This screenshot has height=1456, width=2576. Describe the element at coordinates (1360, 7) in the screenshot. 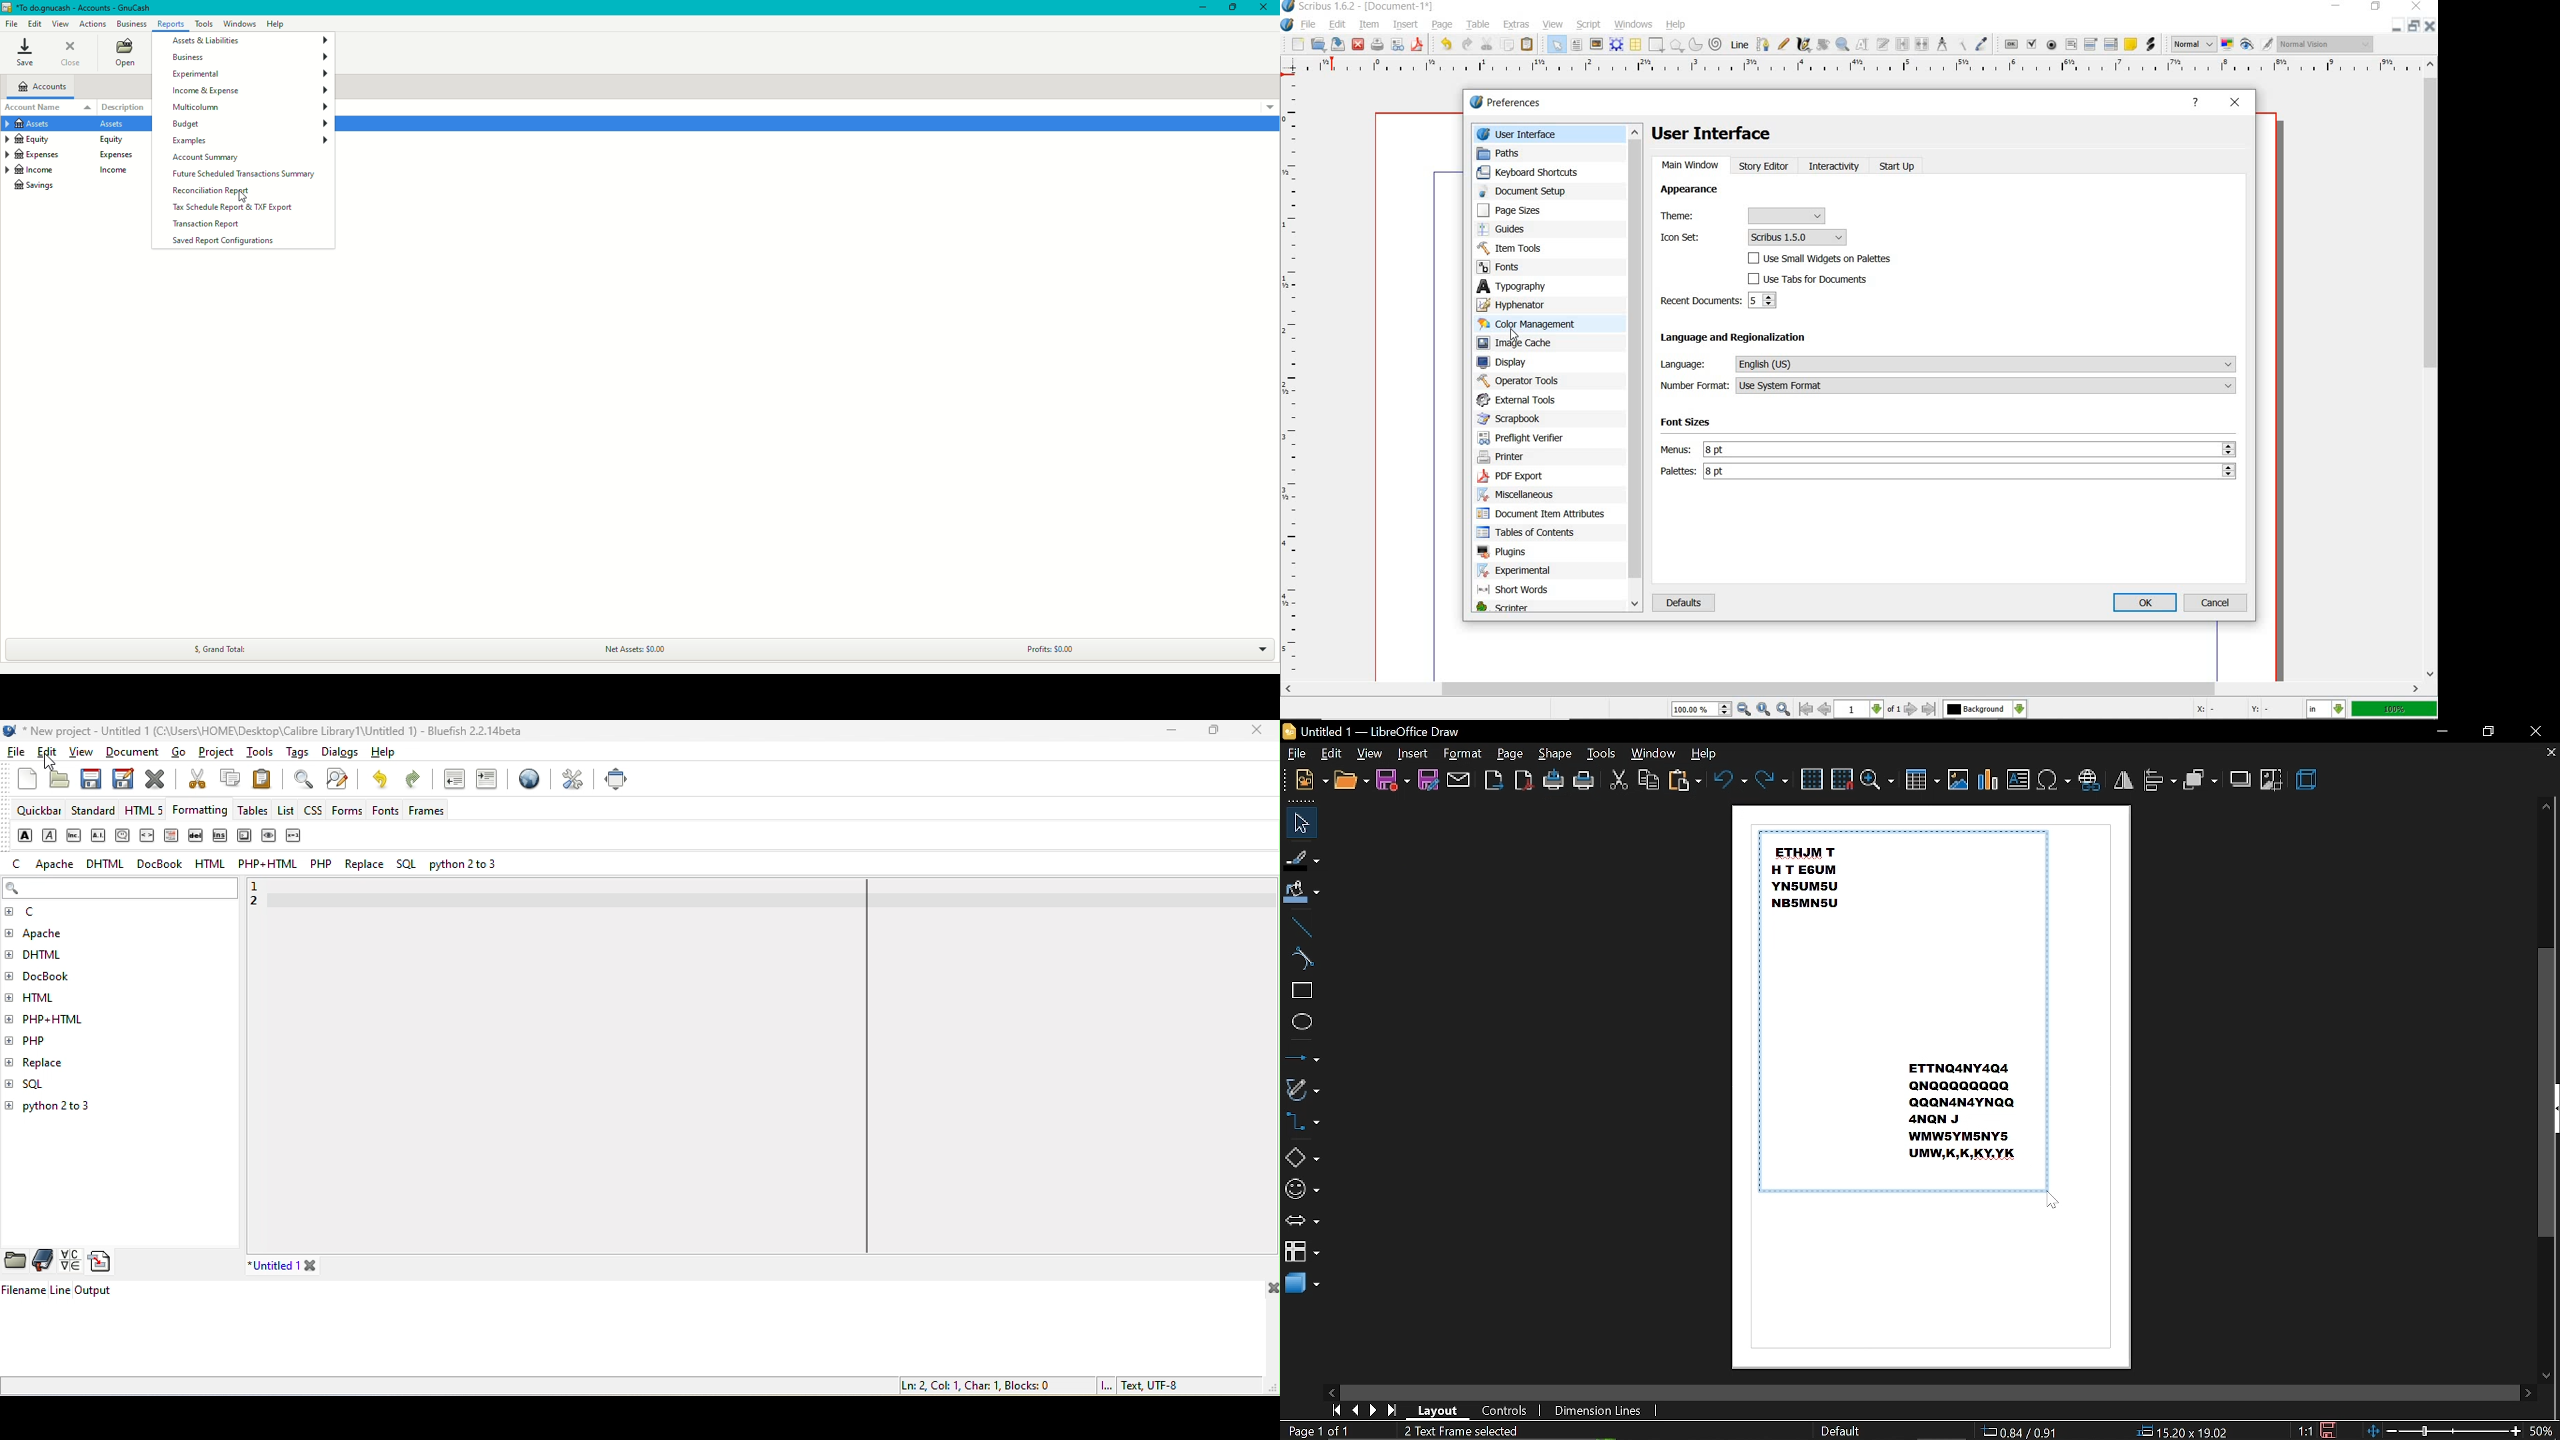

I see `scribus 1.6.2 - [document-1*]` at that location.